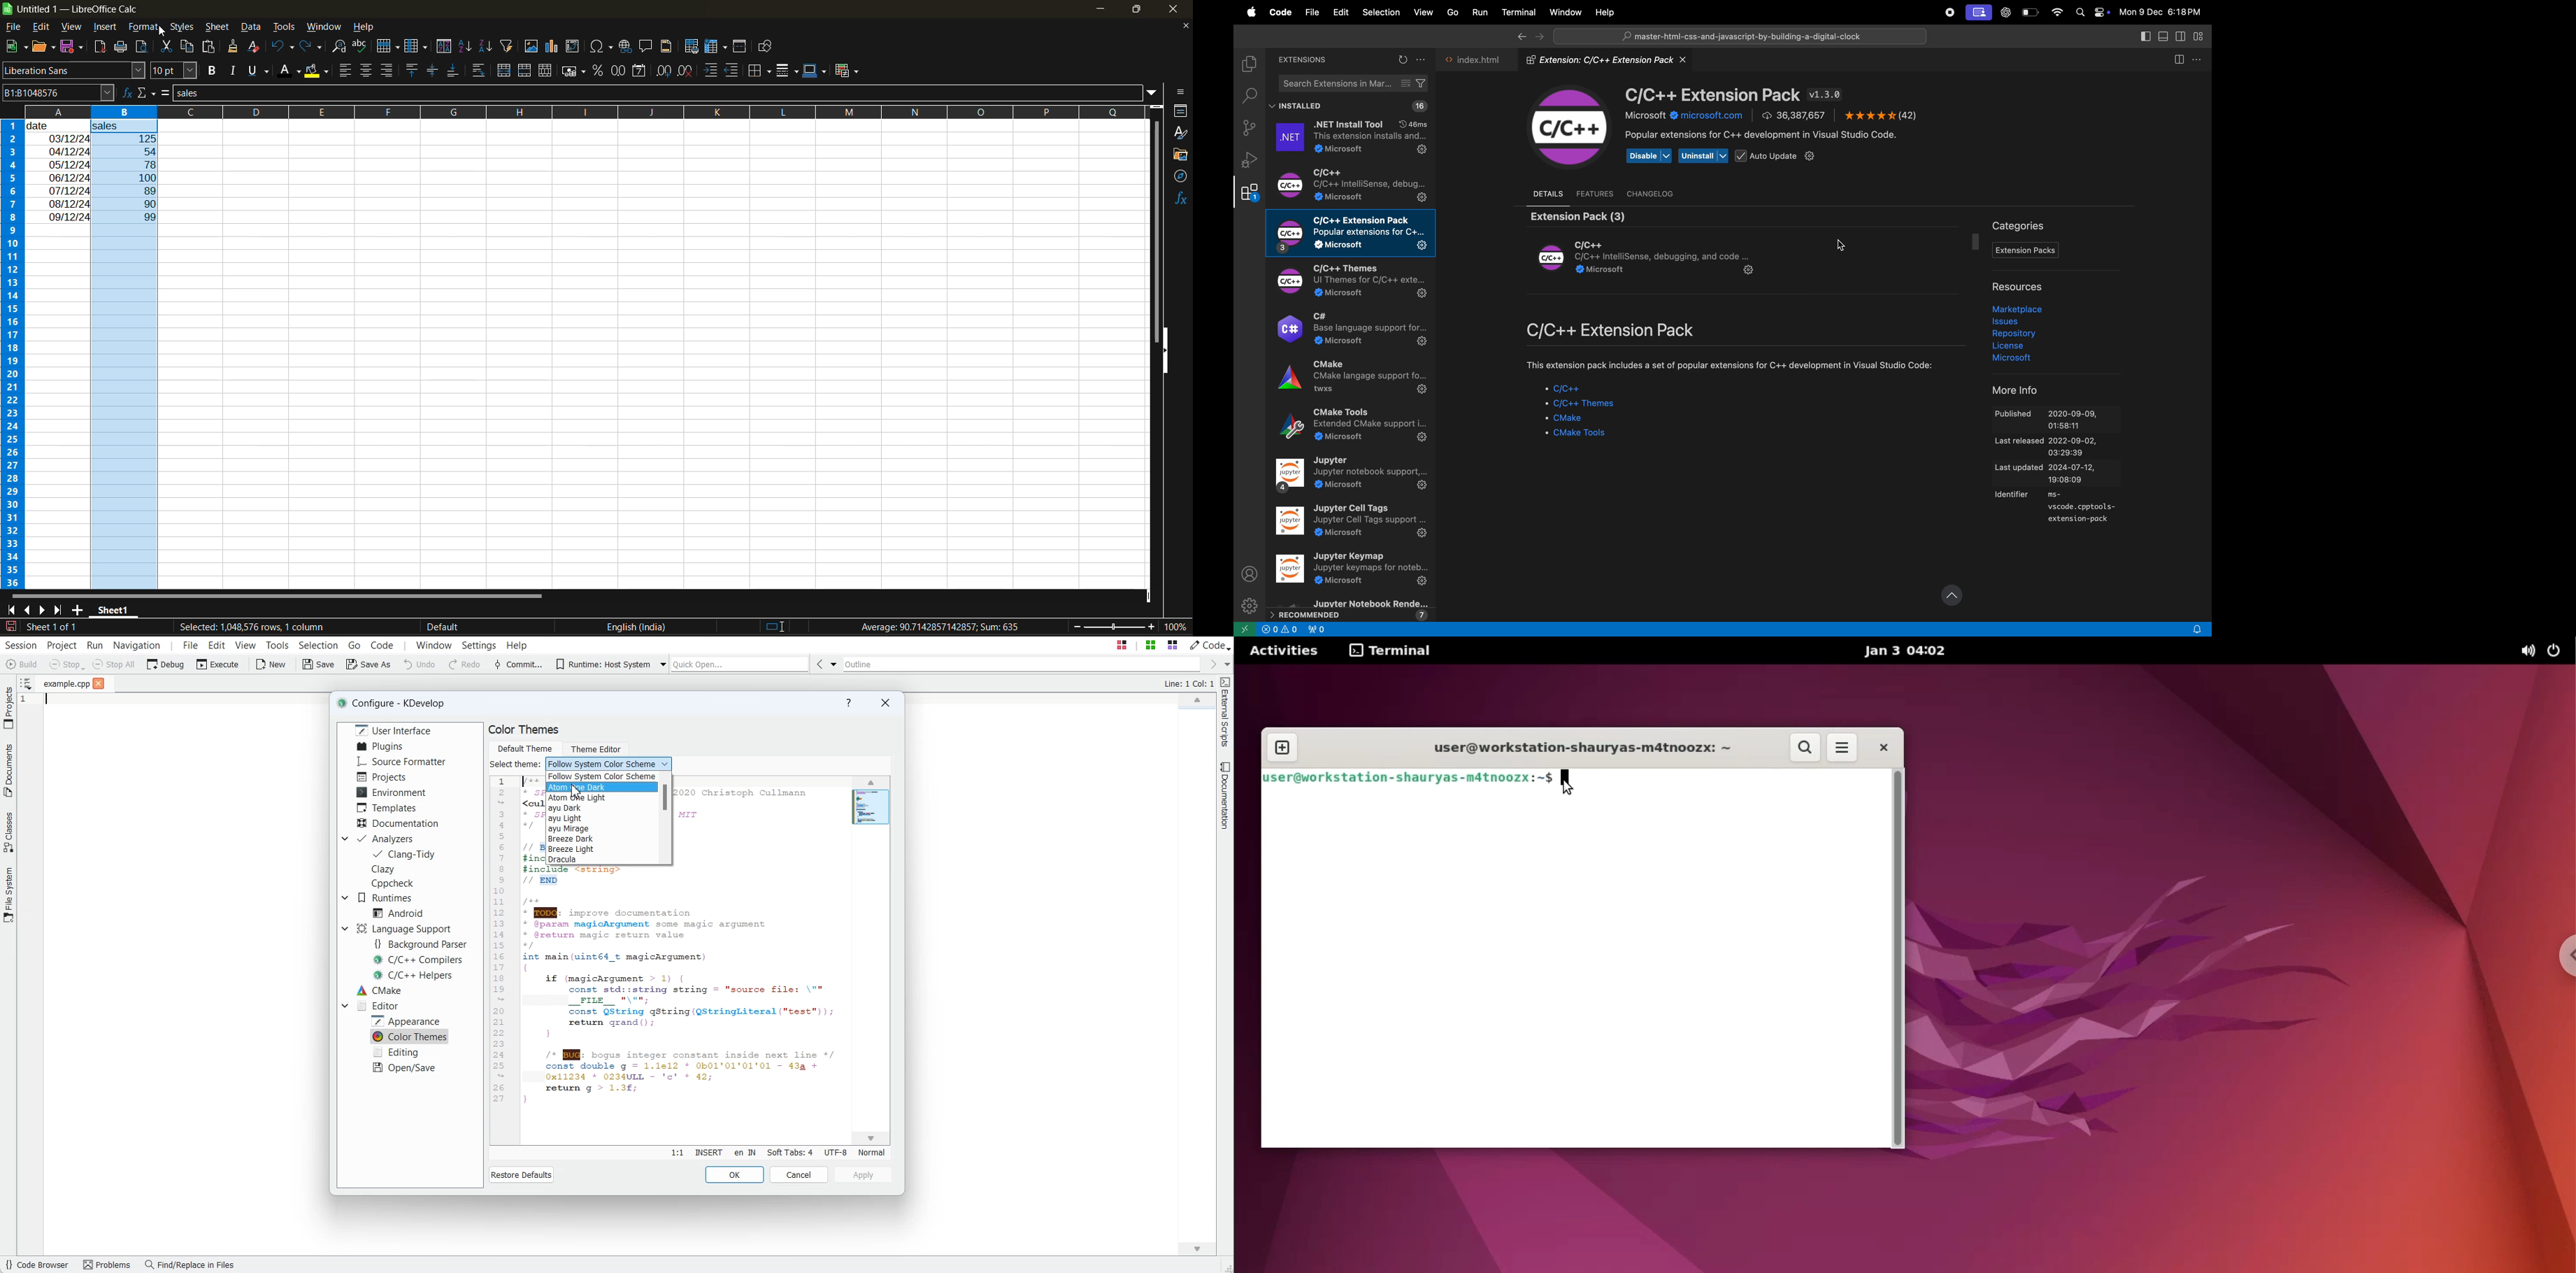 This screenshot has width=2576, height=1288. What do you see at coordinates (73, 70) in the screenshot?
I see `font name` at bounding box center [73, 70].